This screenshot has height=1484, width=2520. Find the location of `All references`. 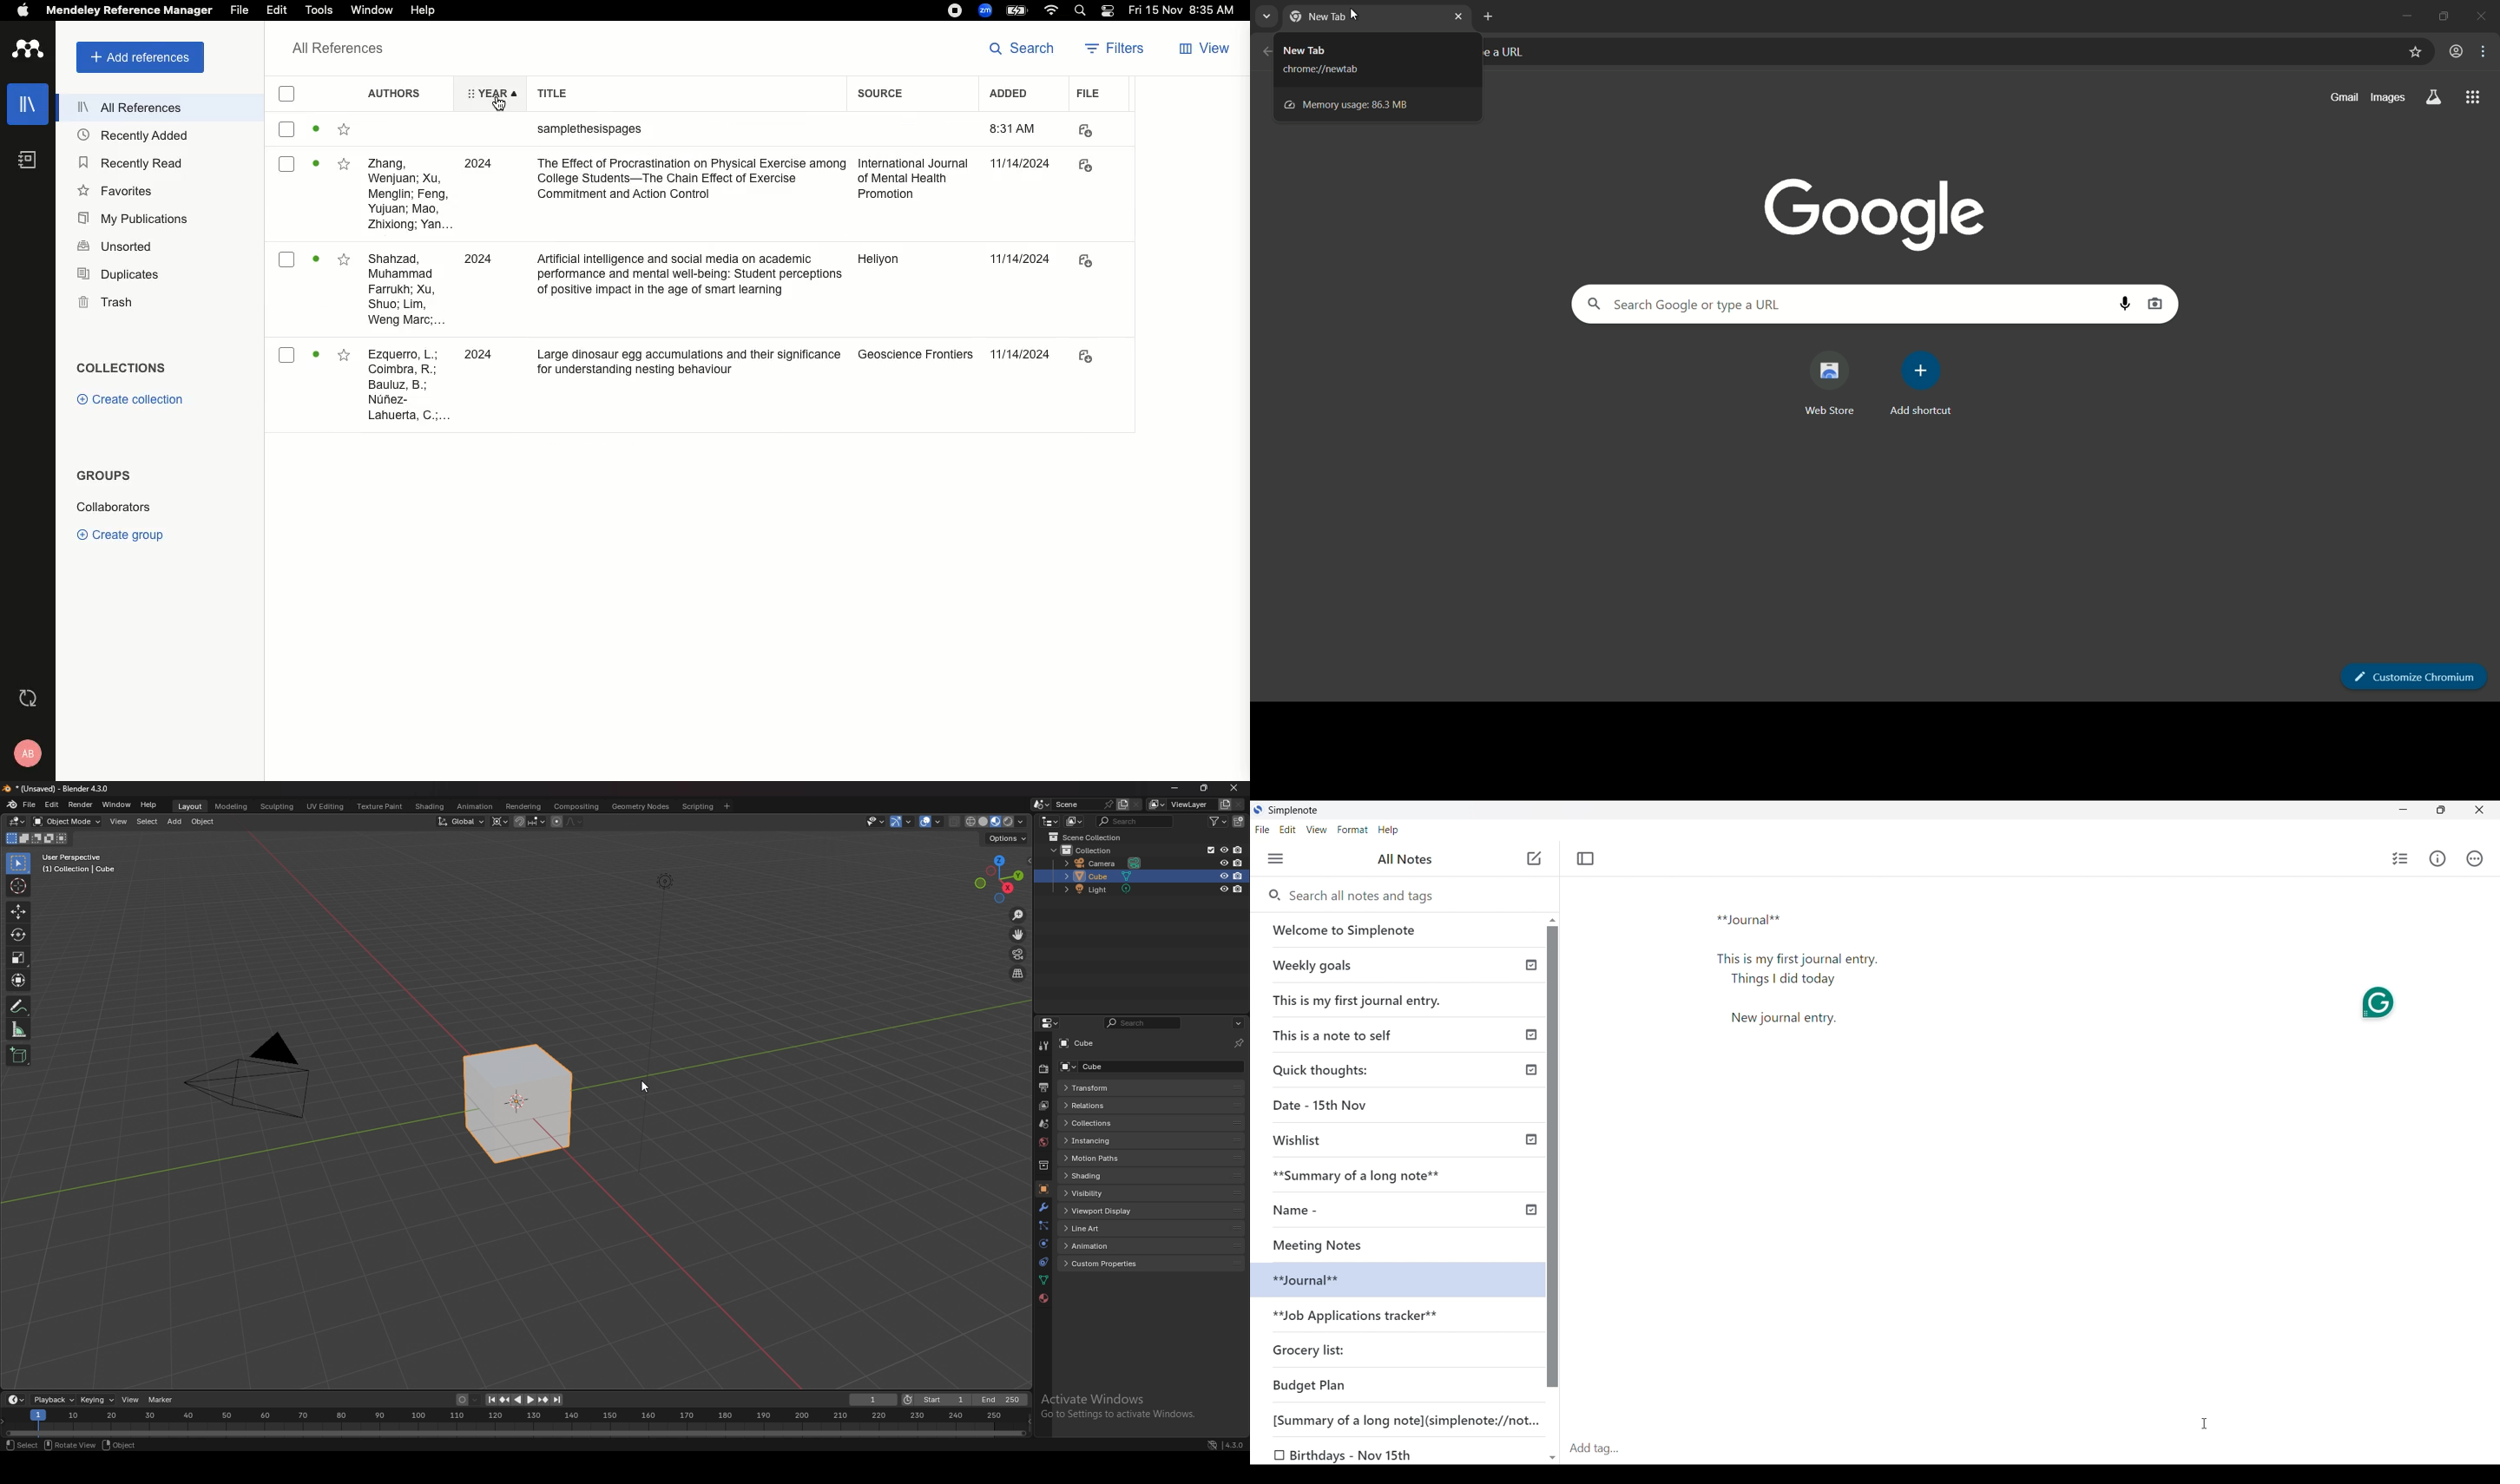

All references is located at coordinates (128, 107).